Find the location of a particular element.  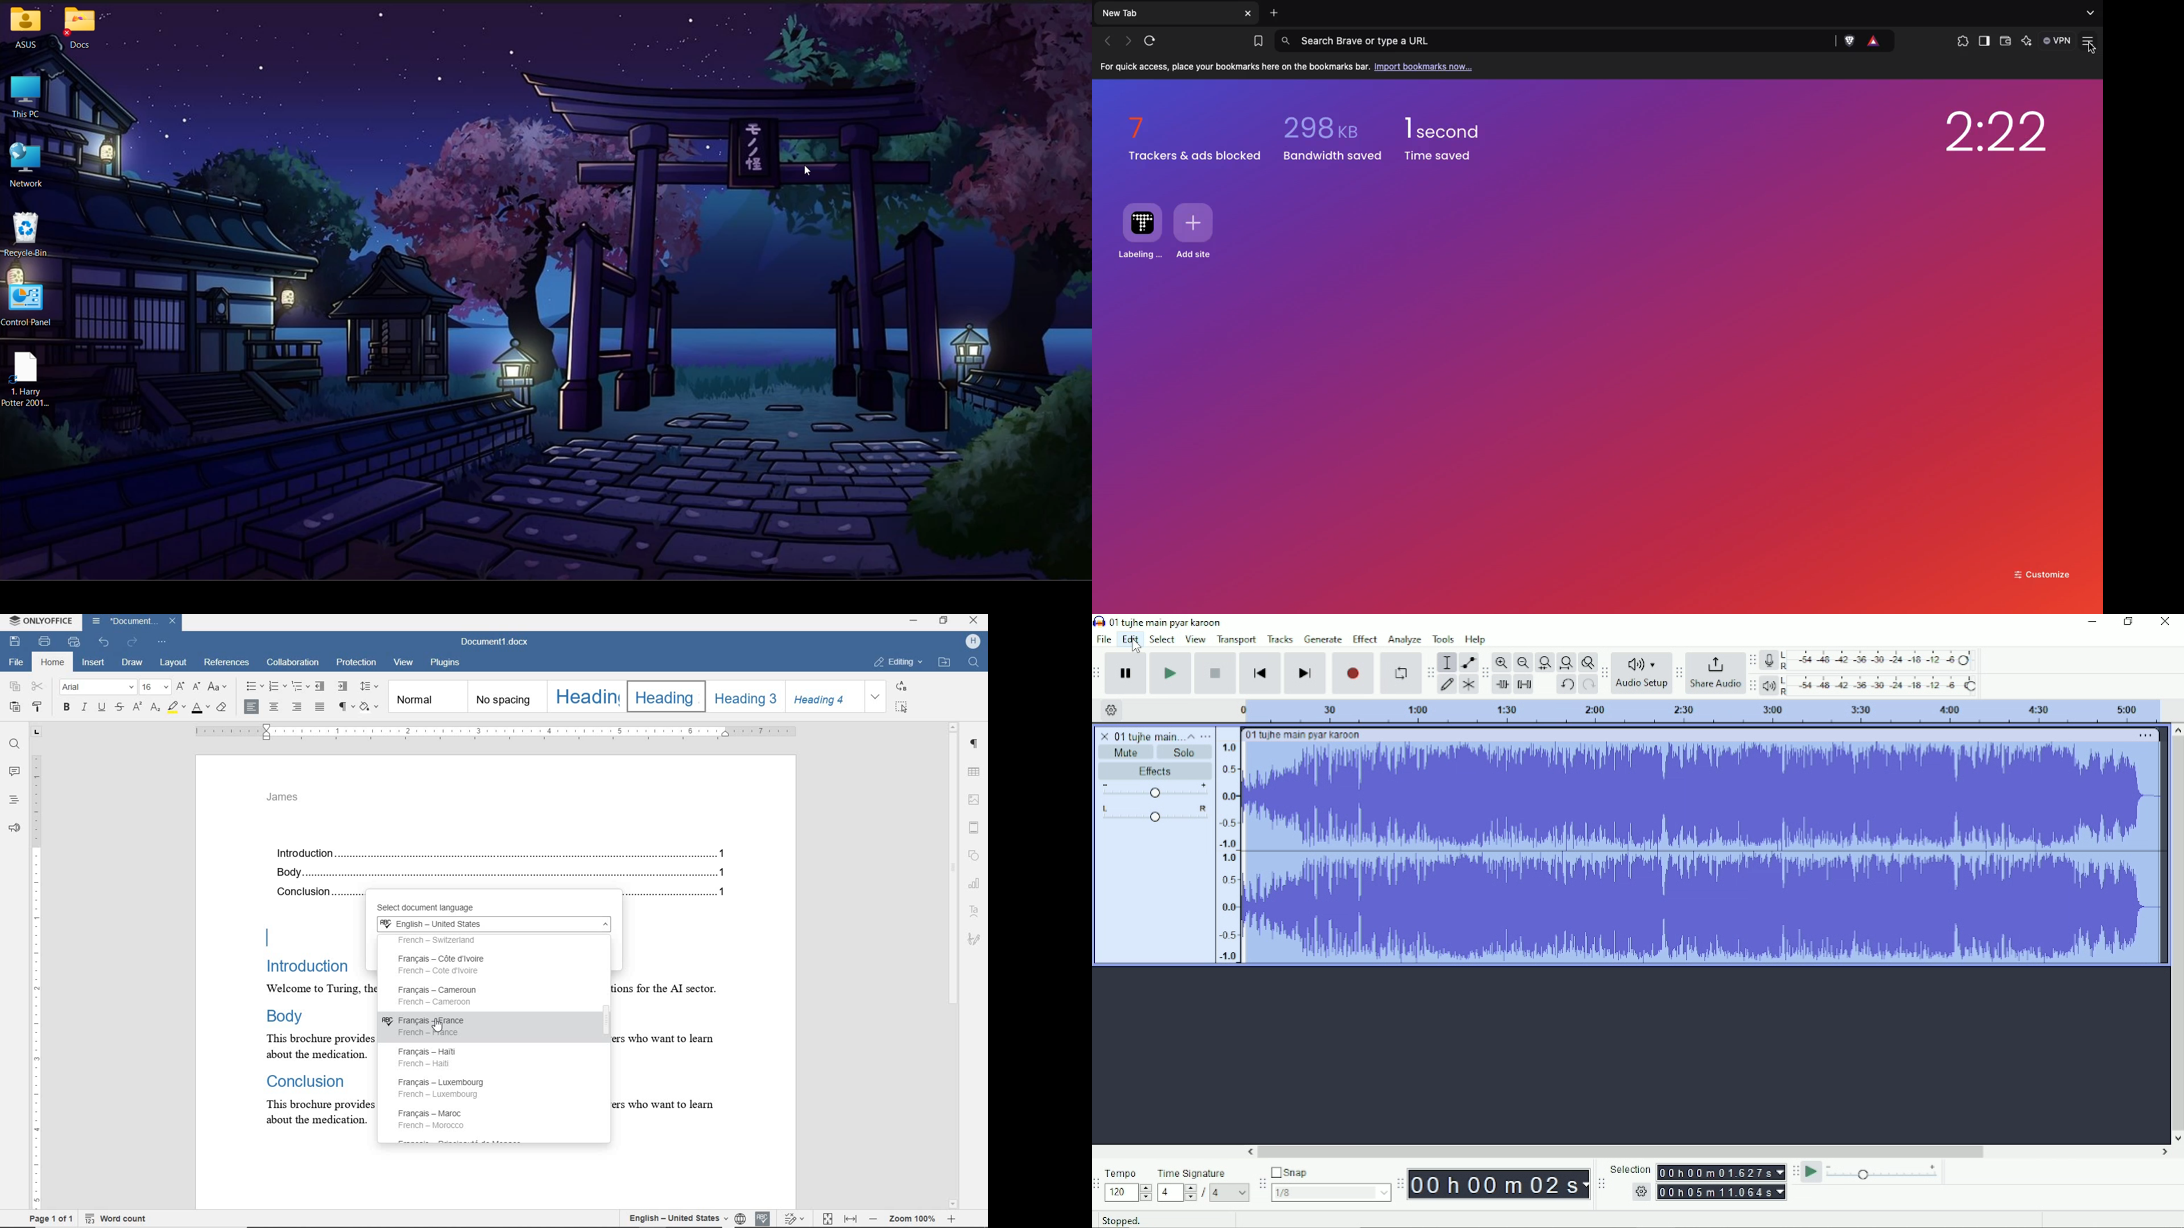

Heading 4 is located at coordinates (824, 696).